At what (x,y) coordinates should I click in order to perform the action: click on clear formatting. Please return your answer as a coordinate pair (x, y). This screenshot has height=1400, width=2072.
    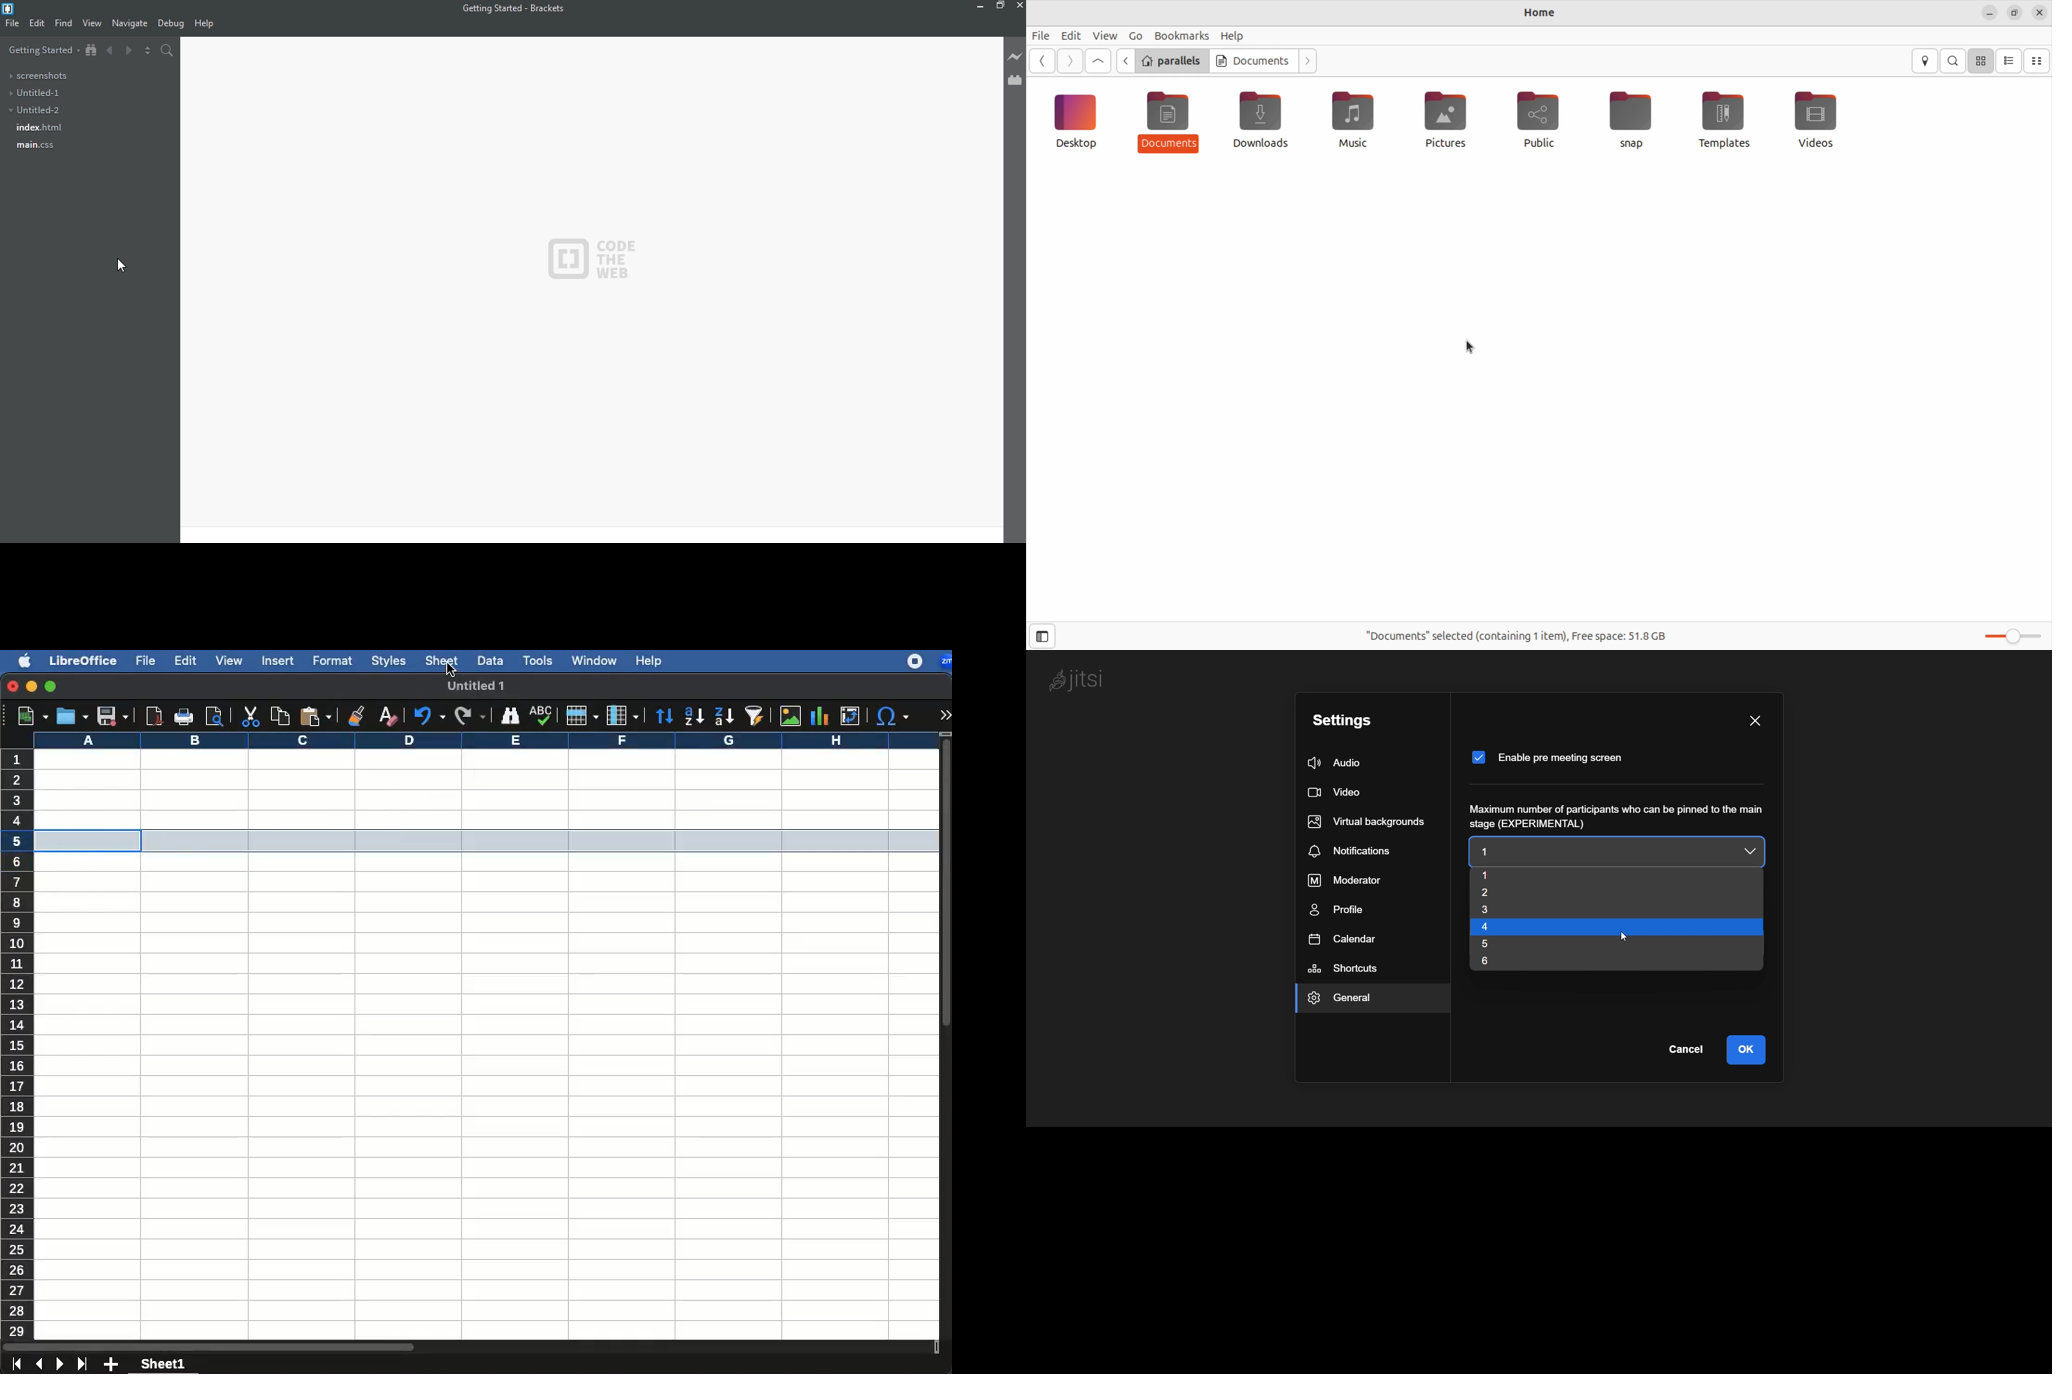
    Looking at the image, I should click on (386, 715).